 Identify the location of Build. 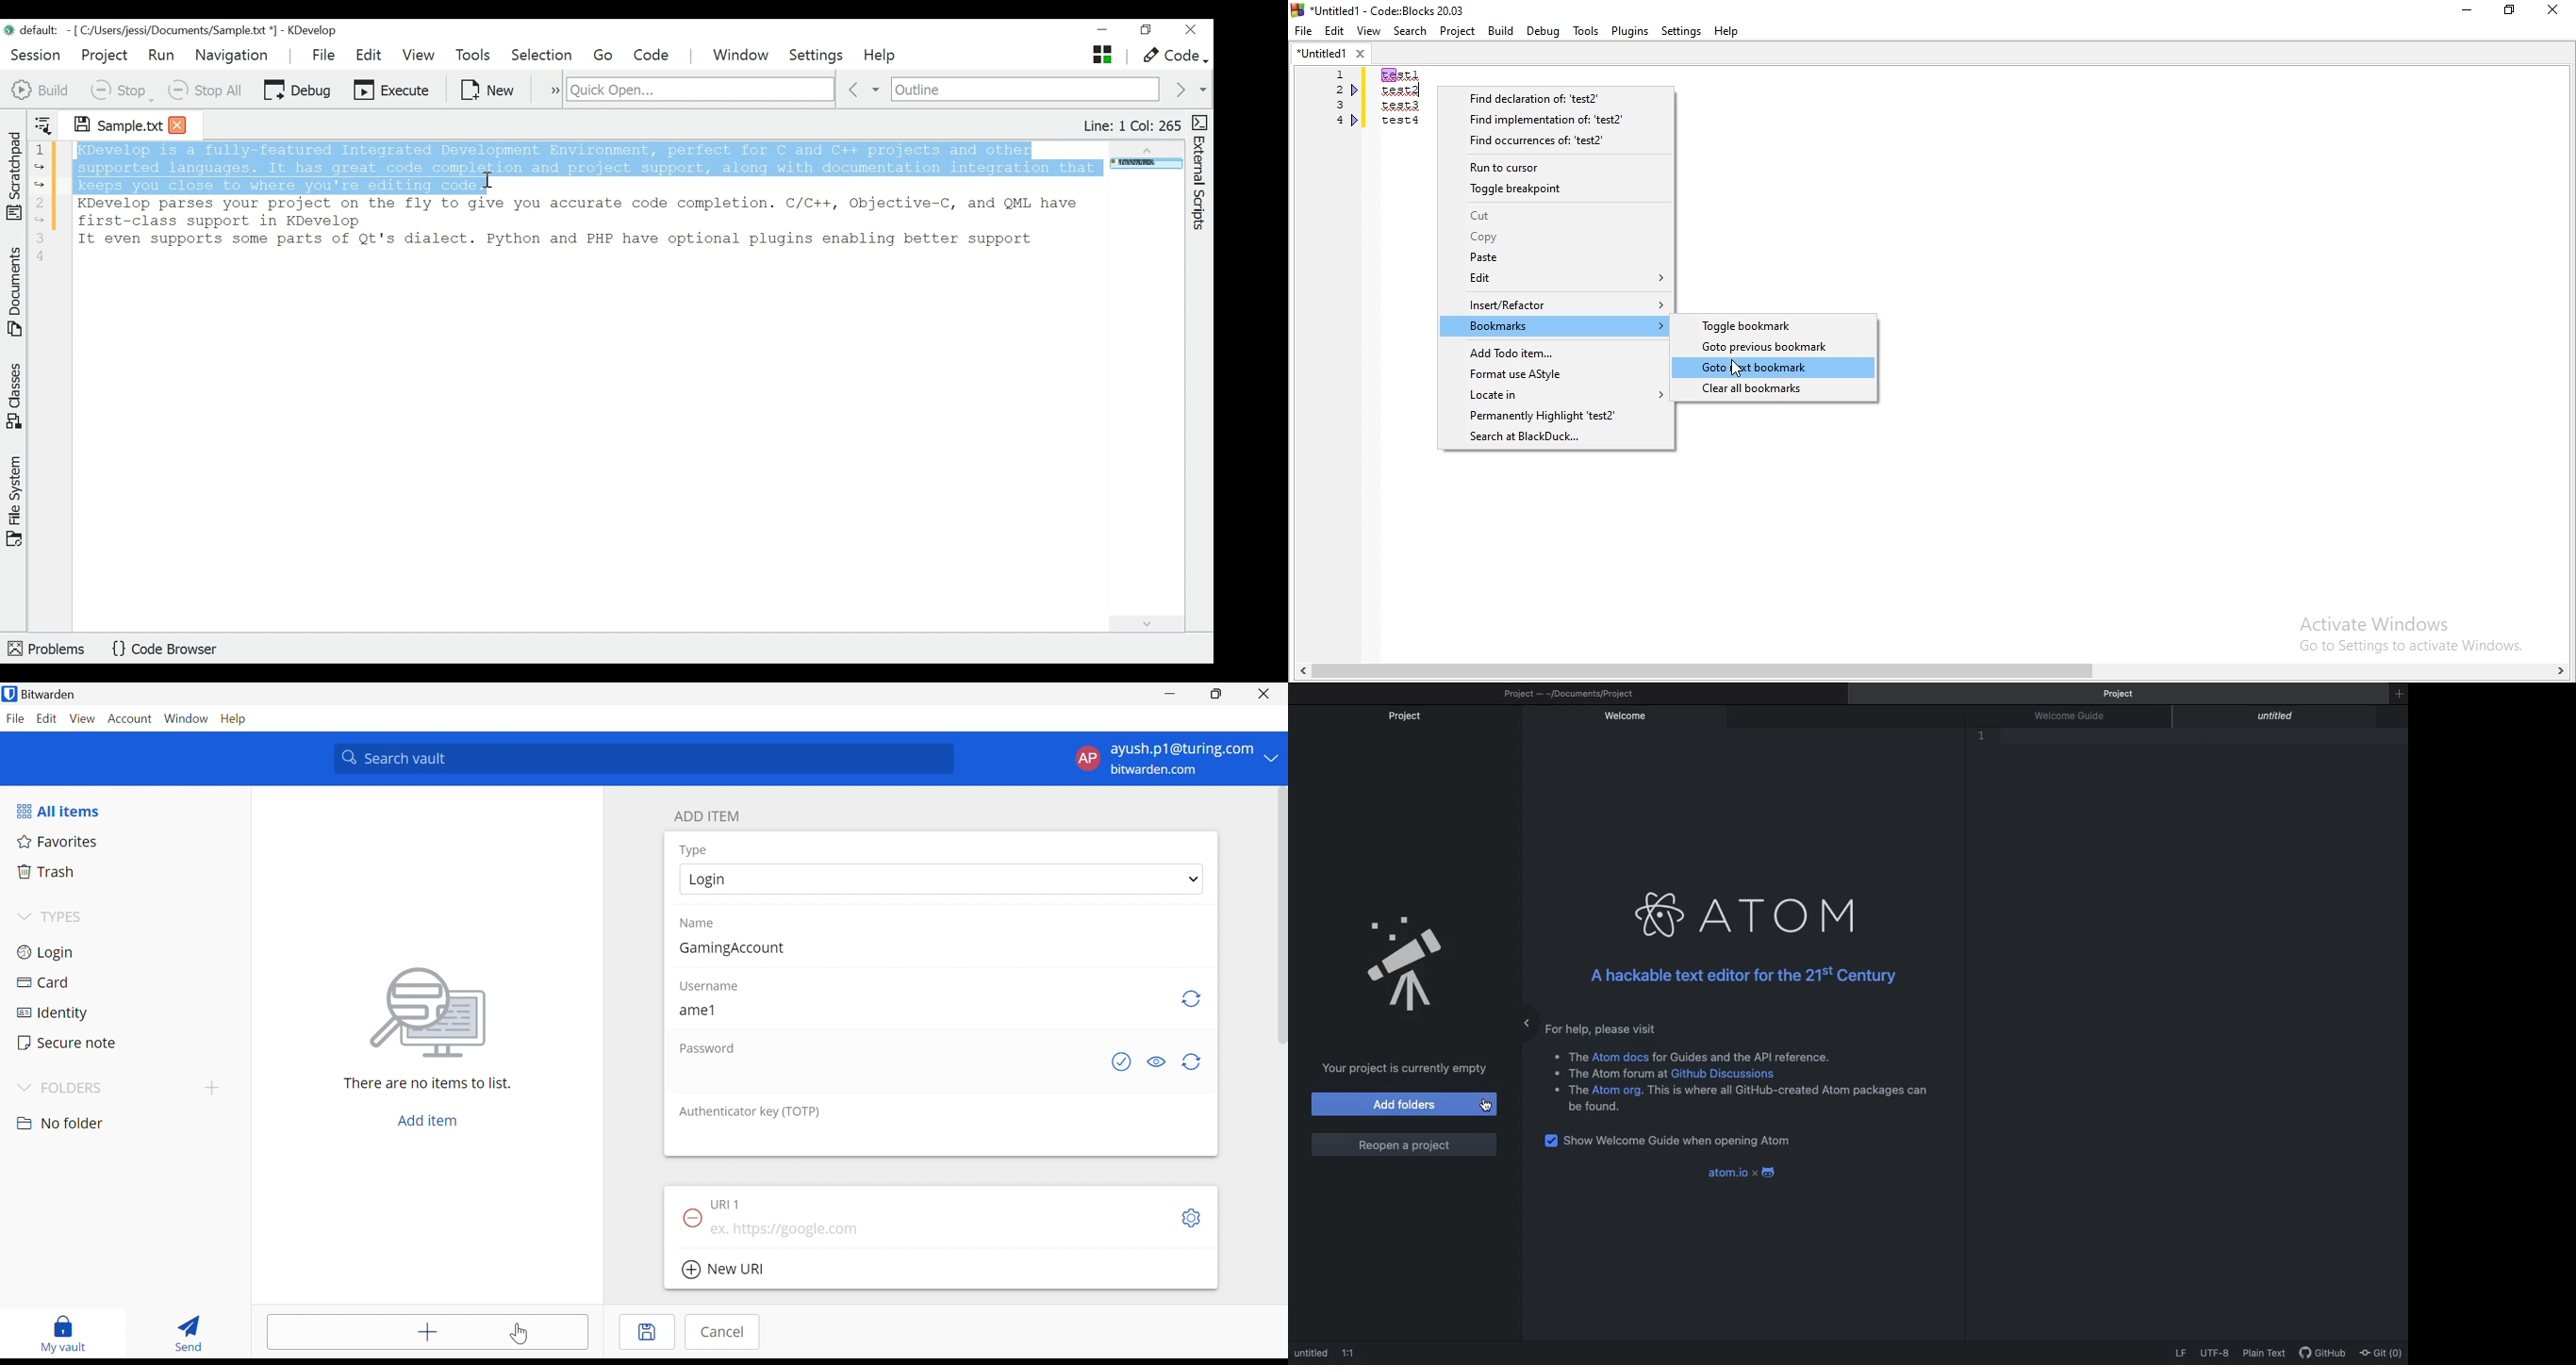
(40, 88).